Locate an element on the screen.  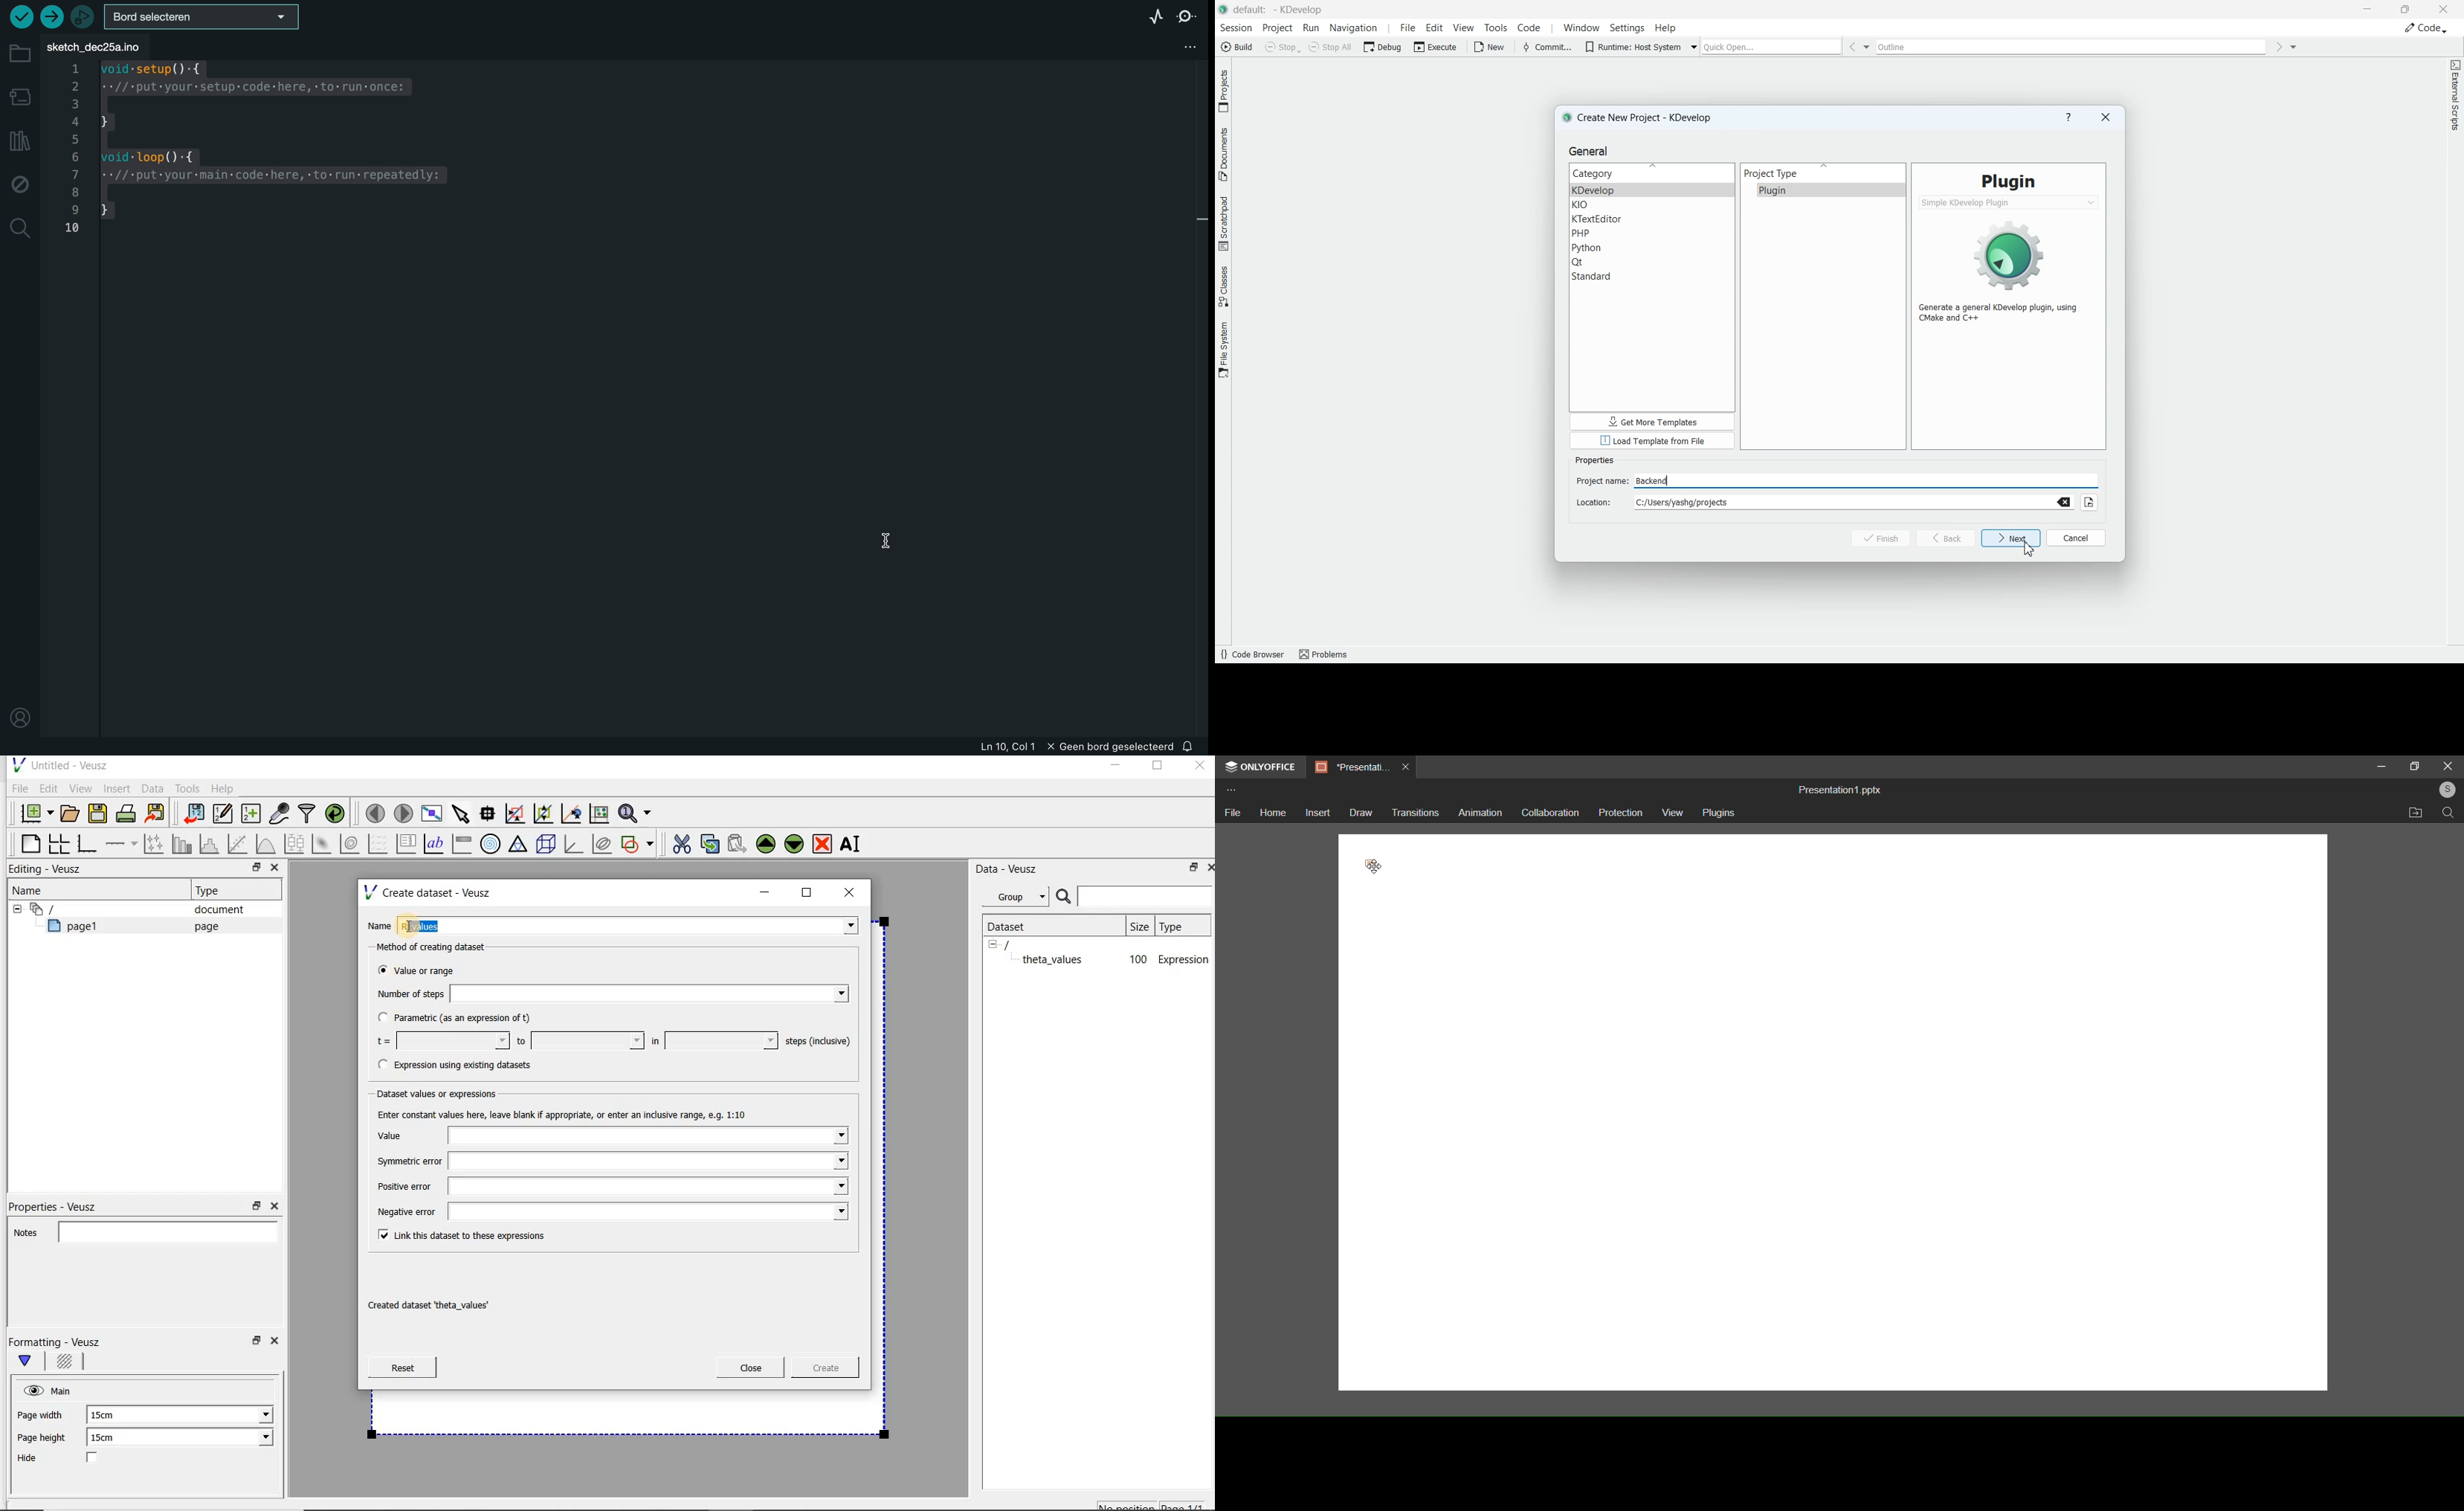
Presentation1.pptx is located at coordinates (1846, 789).